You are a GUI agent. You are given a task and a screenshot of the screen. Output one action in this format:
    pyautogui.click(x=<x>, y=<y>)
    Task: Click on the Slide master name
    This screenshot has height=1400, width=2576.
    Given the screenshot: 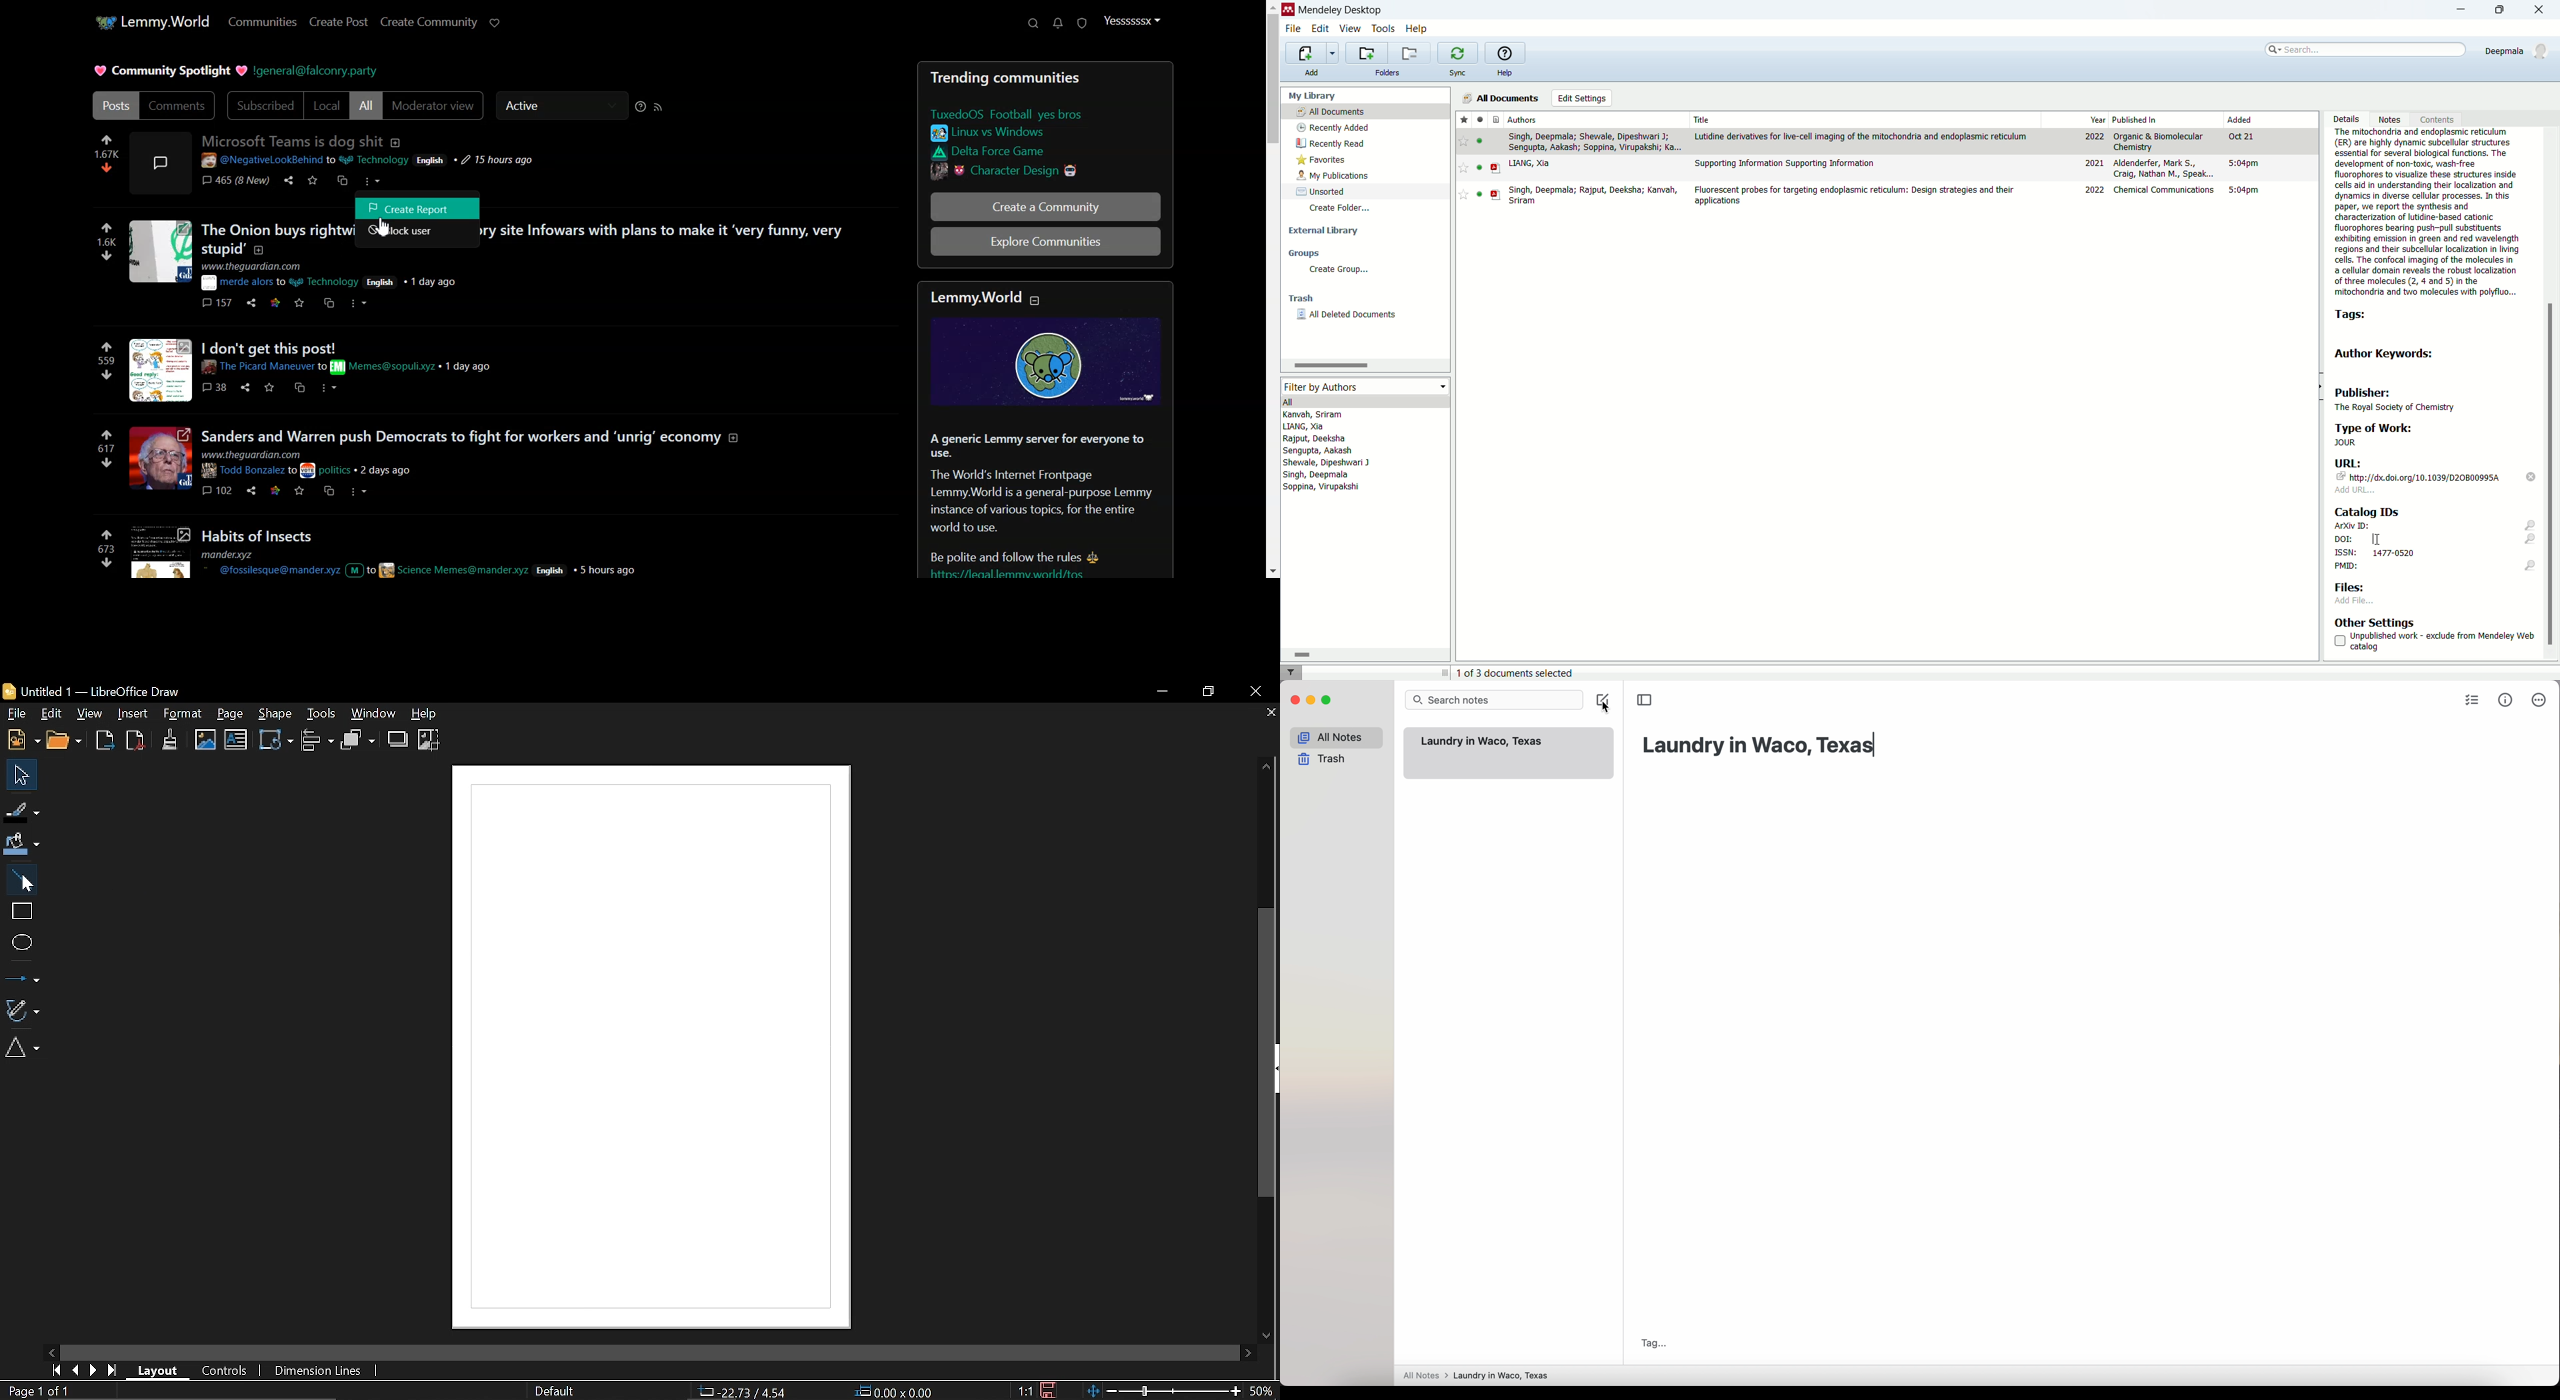 What is the action you would take?
    pyautogui.click(x=572, y=1390)
    